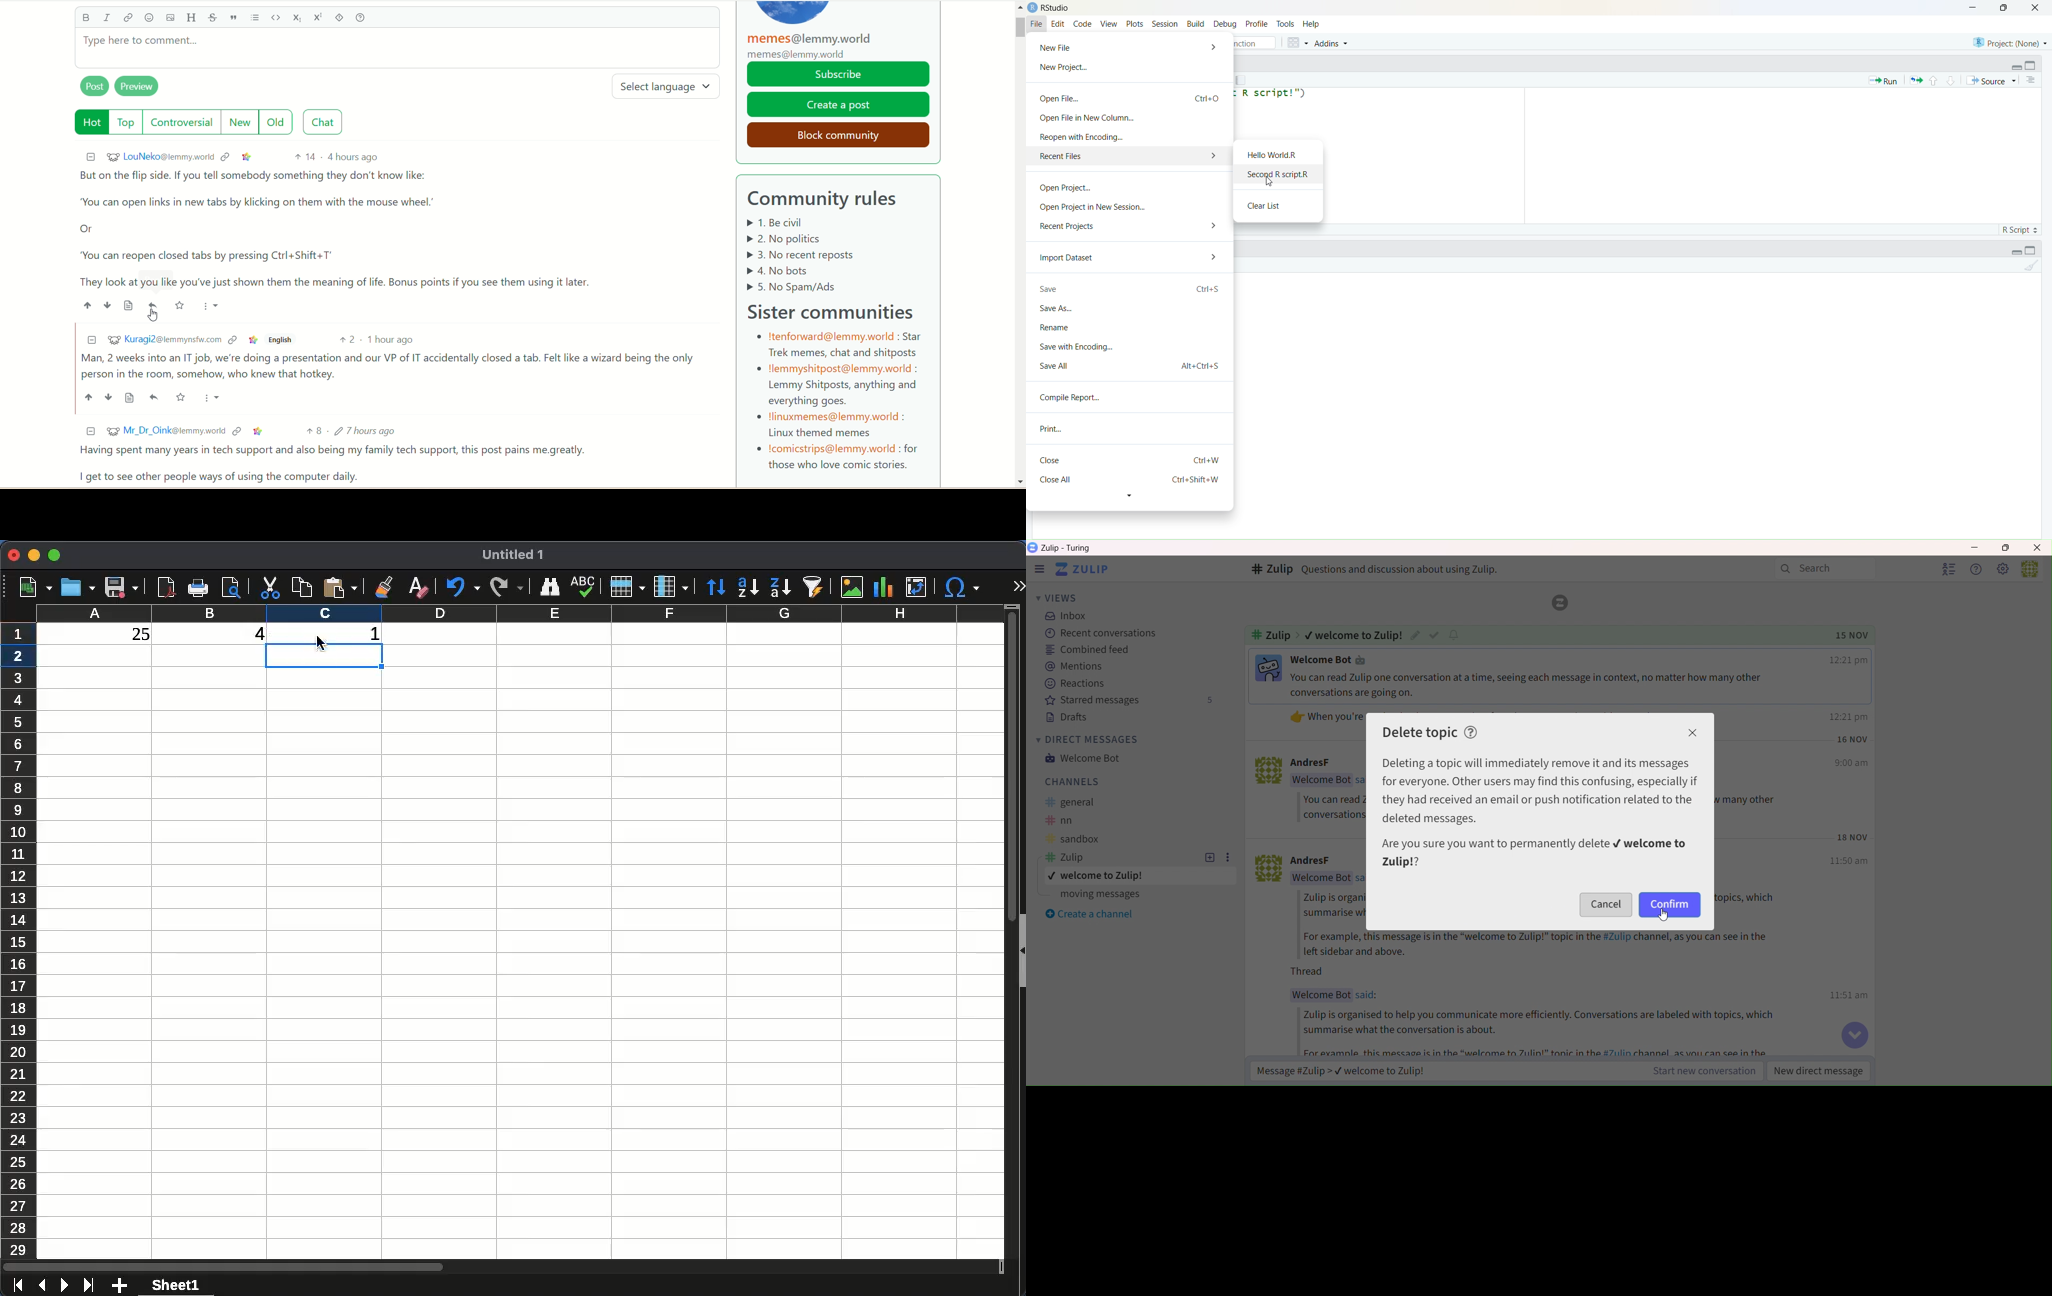 Image resolution: width=2072 pixels, height=1316 pixels. Describe the element at coordinates (2028, 269) in the screenshot. I see `Clear console (Ctrl + L)` at that location.